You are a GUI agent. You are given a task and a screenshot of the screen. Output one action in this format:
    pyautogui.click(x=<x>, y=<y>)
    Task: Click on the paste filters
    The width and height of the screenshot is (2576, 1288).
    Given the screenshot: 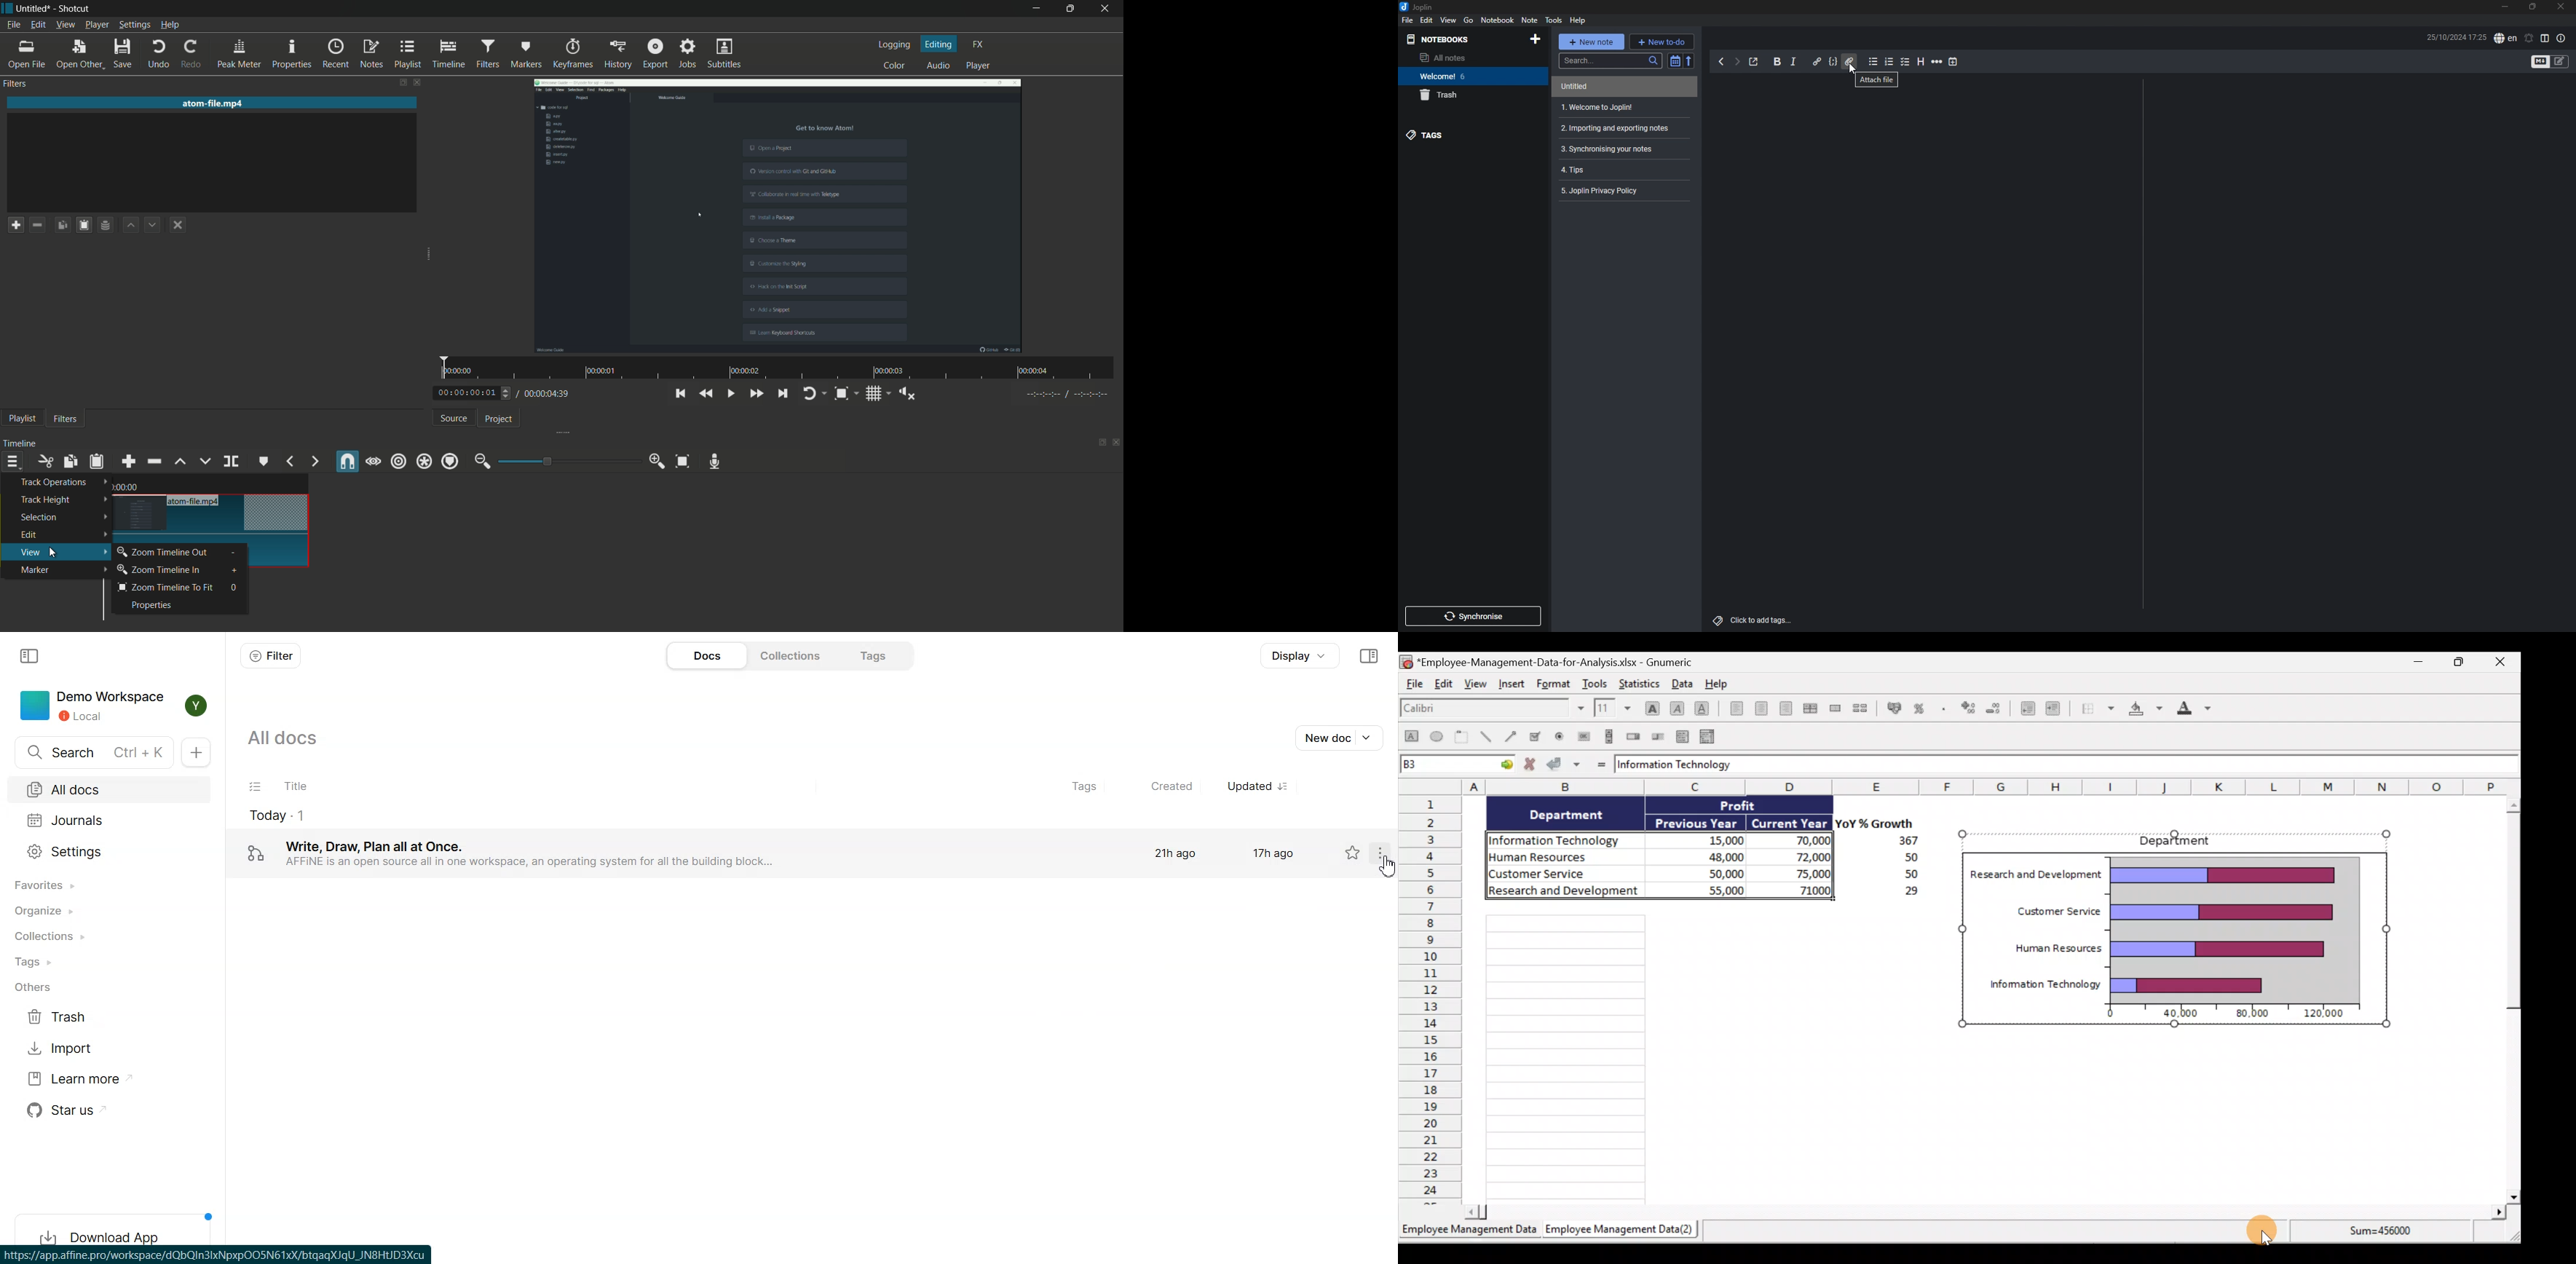 What is the action you would take?
    pyautogui.click(x=84, y=225)
    